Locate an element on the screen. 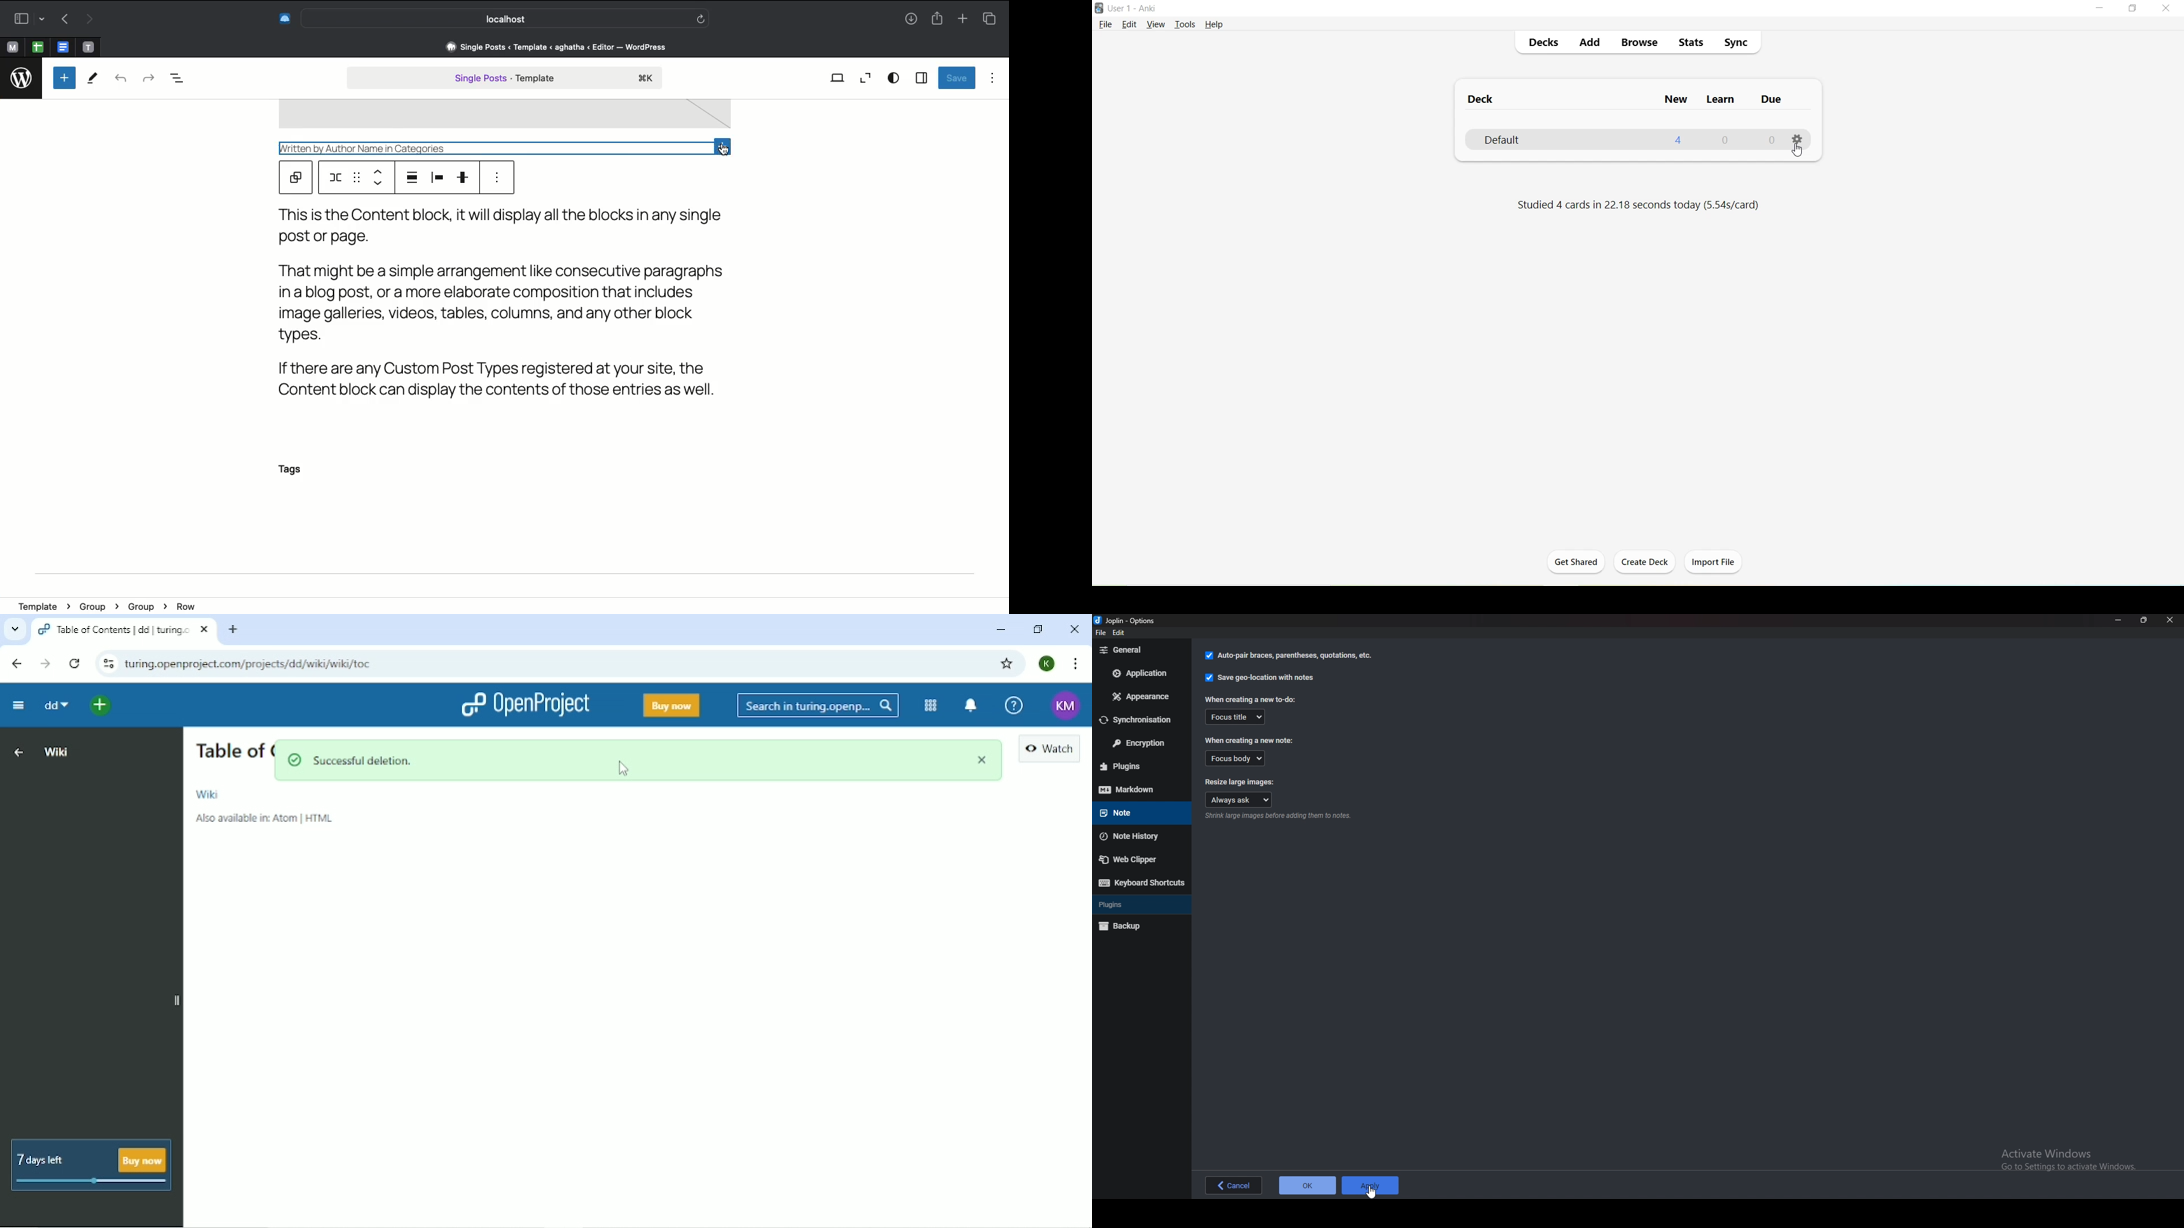 This screenshot has width=2184, height=1232. Sync is located at coordinates (1735, 44).